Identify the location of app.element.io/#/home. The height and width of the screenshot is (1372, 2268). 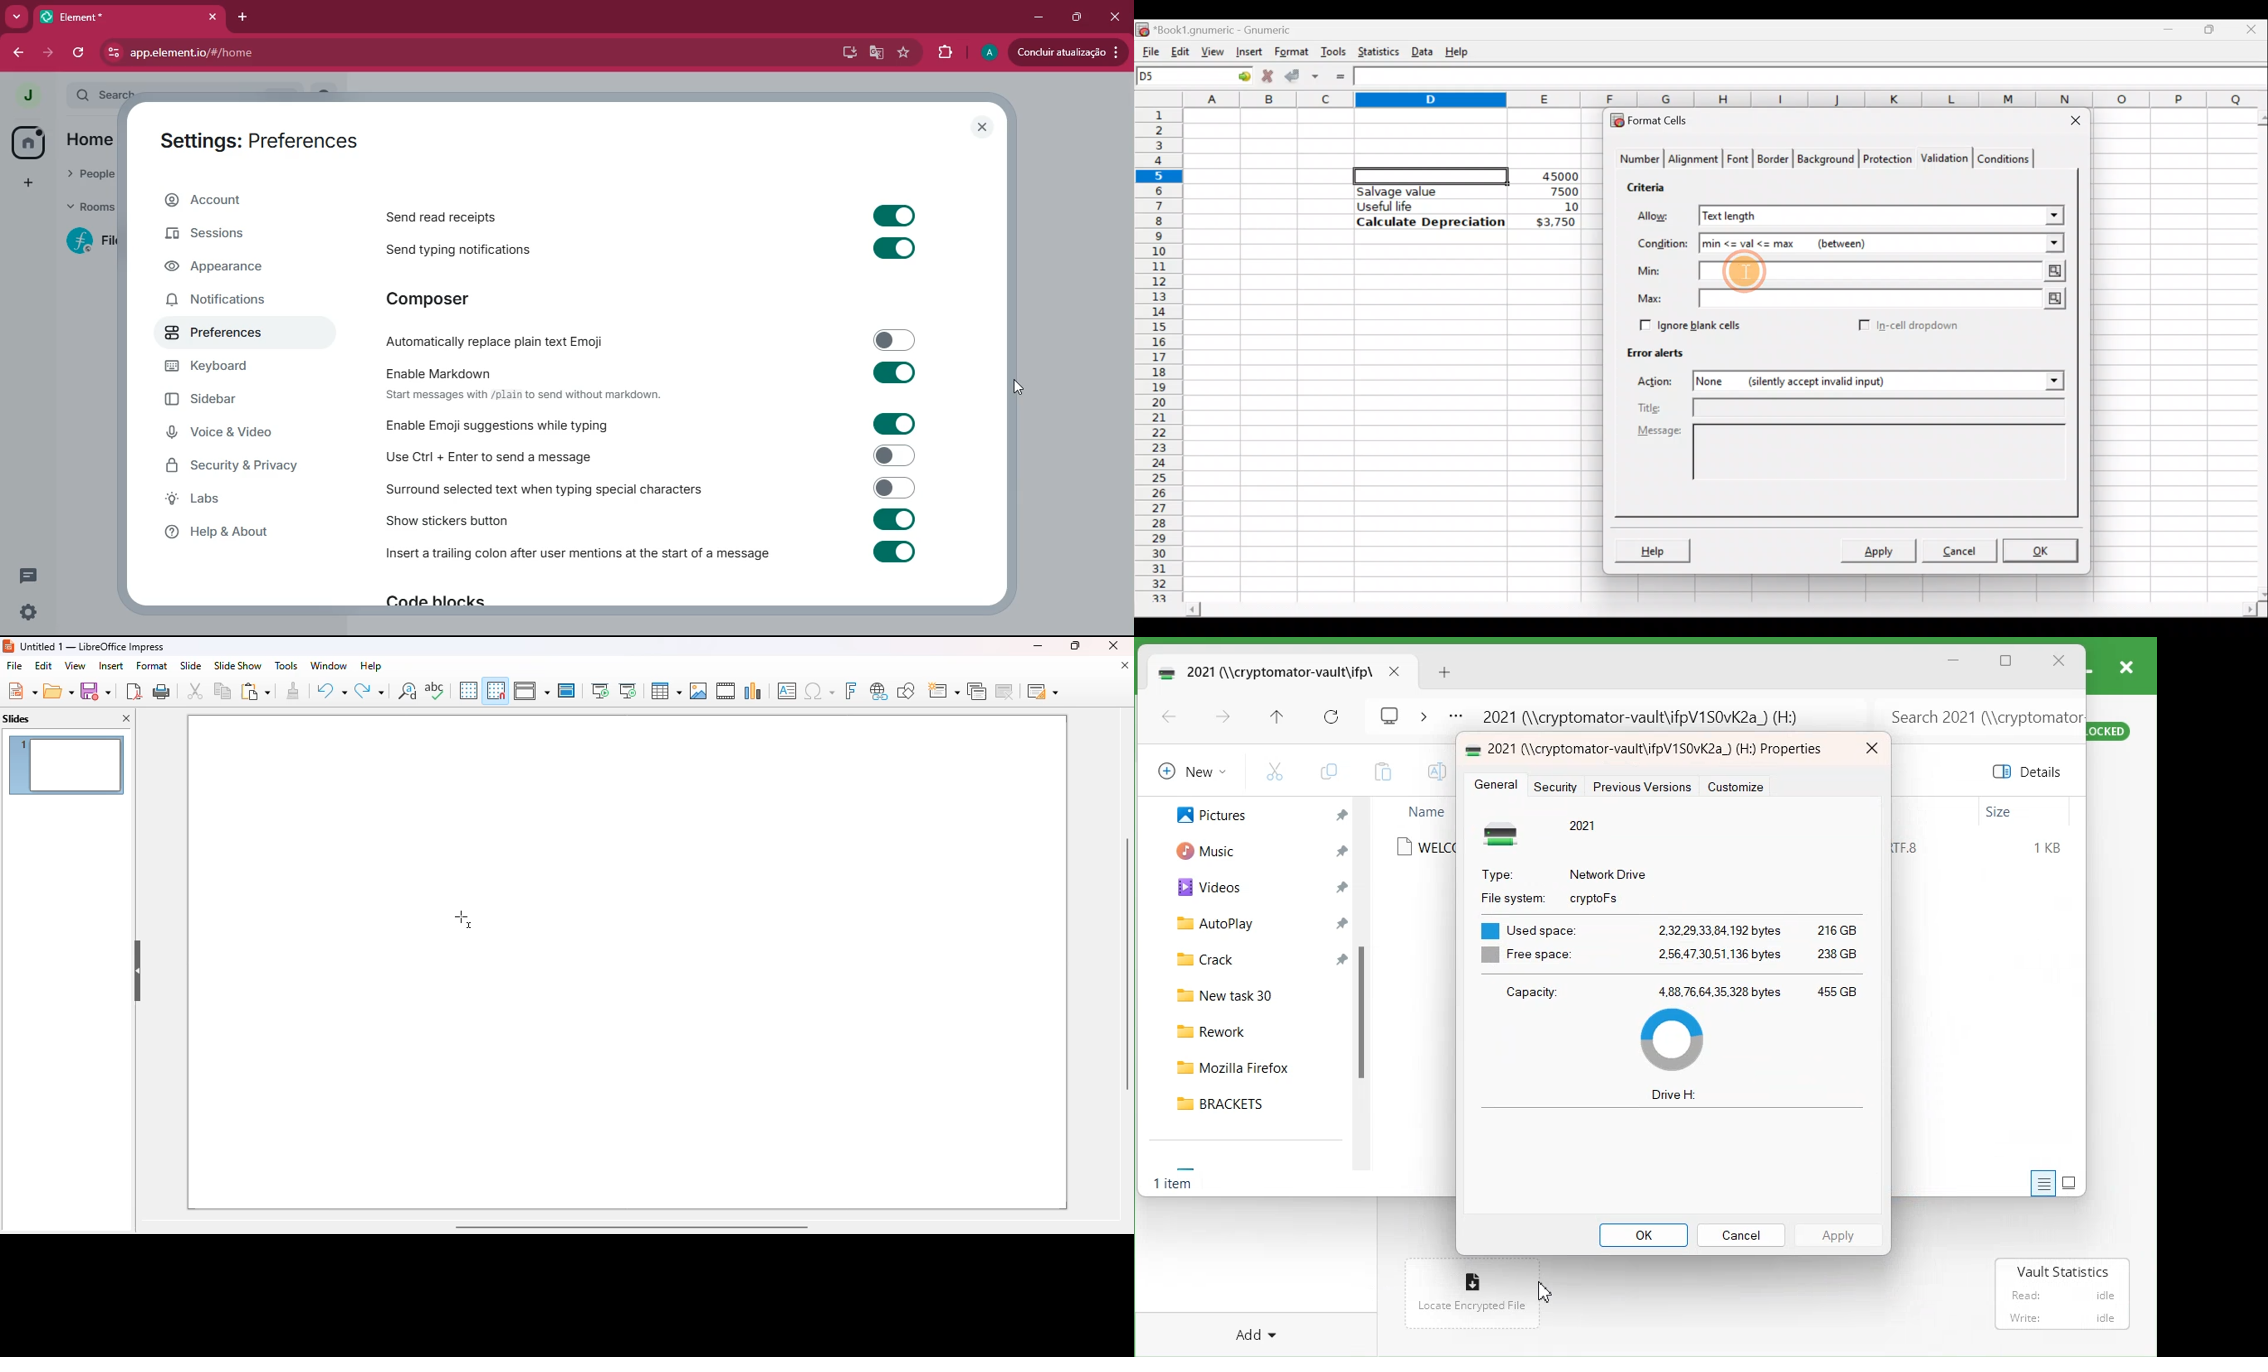
(303, 52).